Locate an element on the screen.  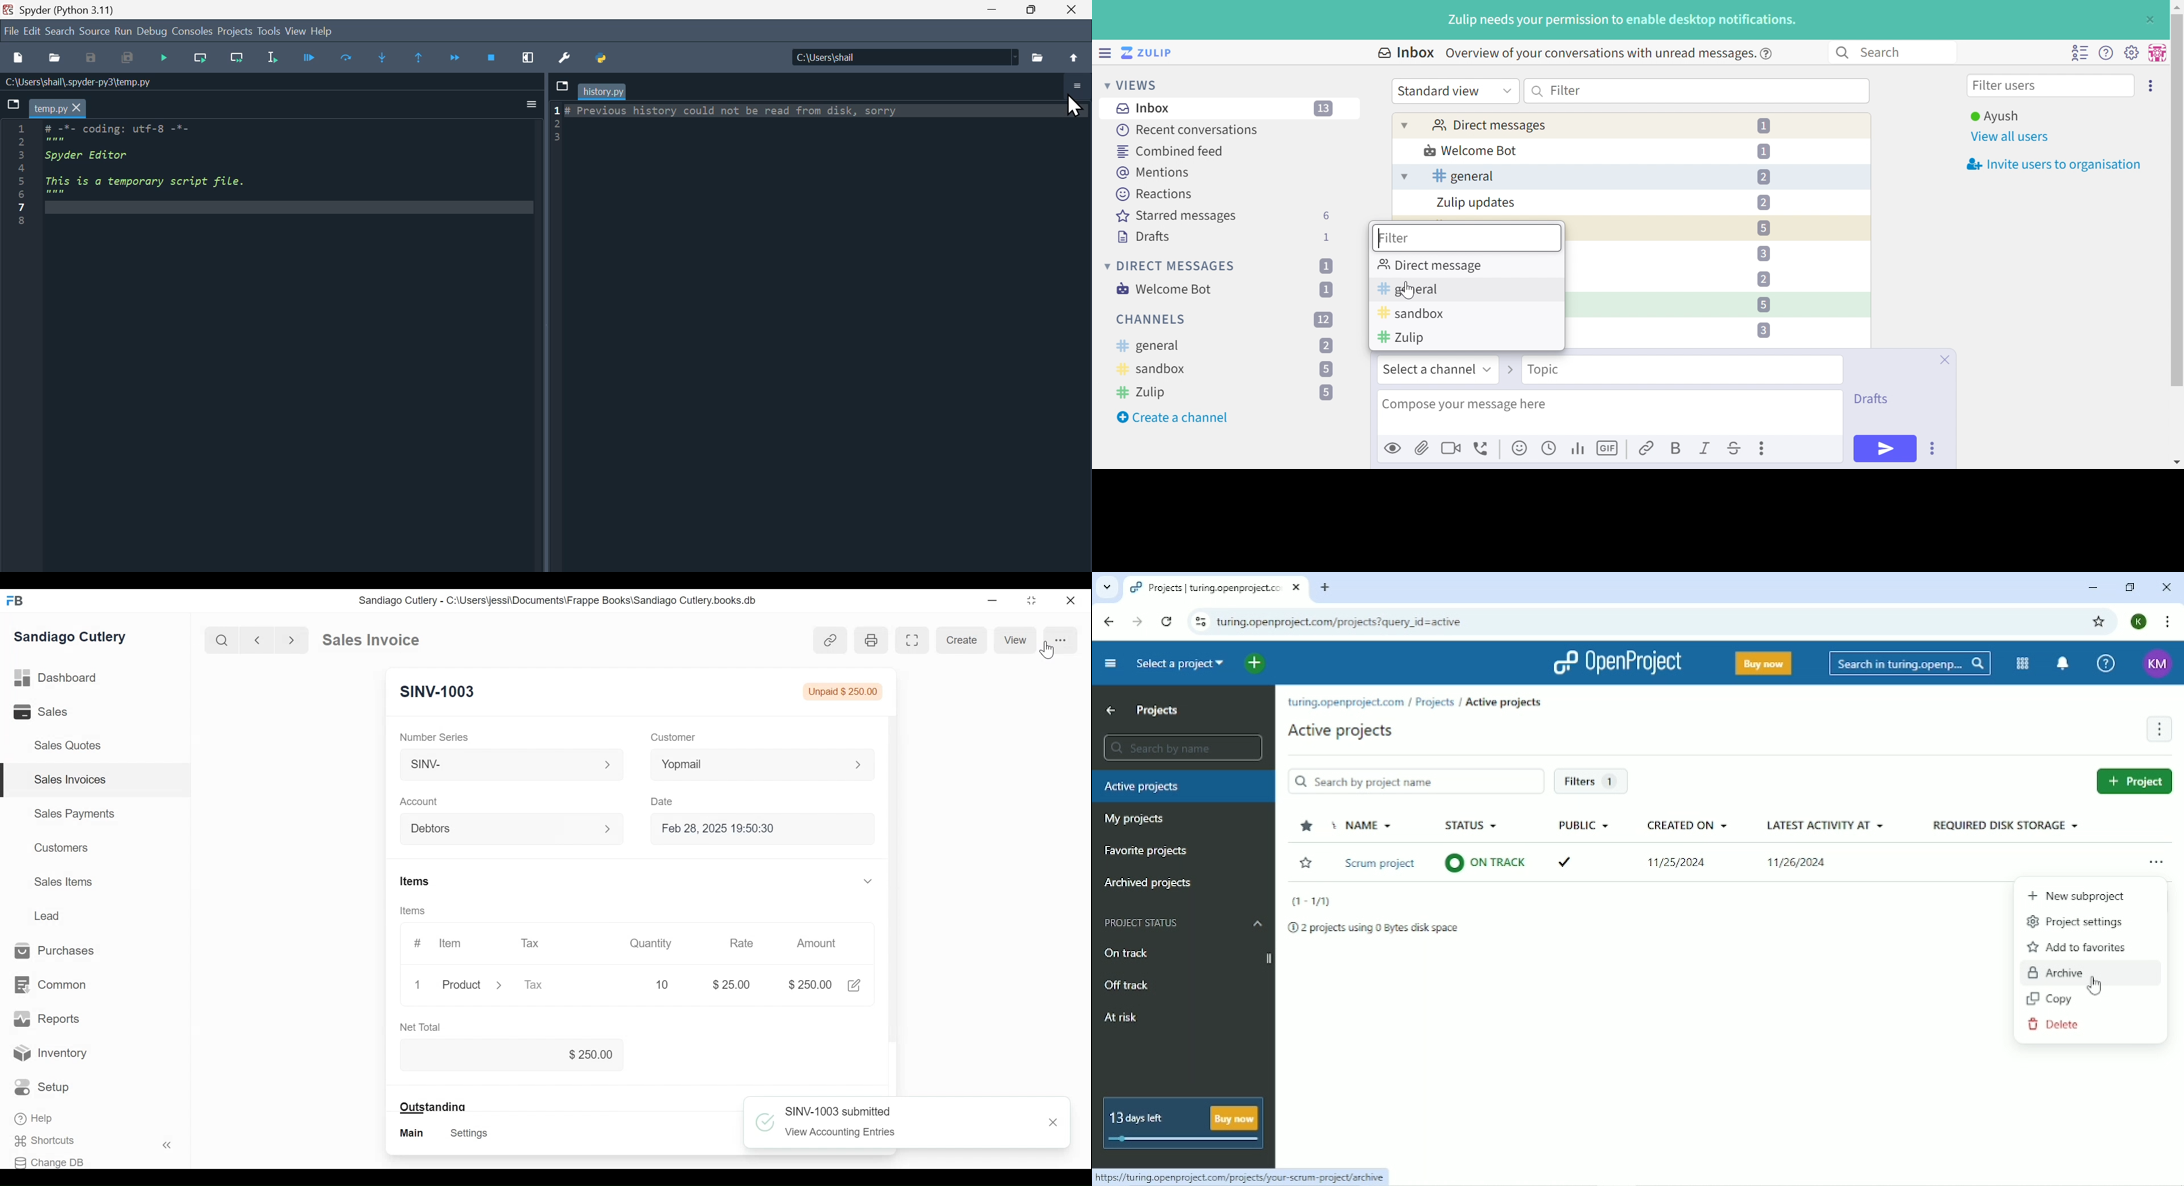
search is located at coordinates (60, 32).